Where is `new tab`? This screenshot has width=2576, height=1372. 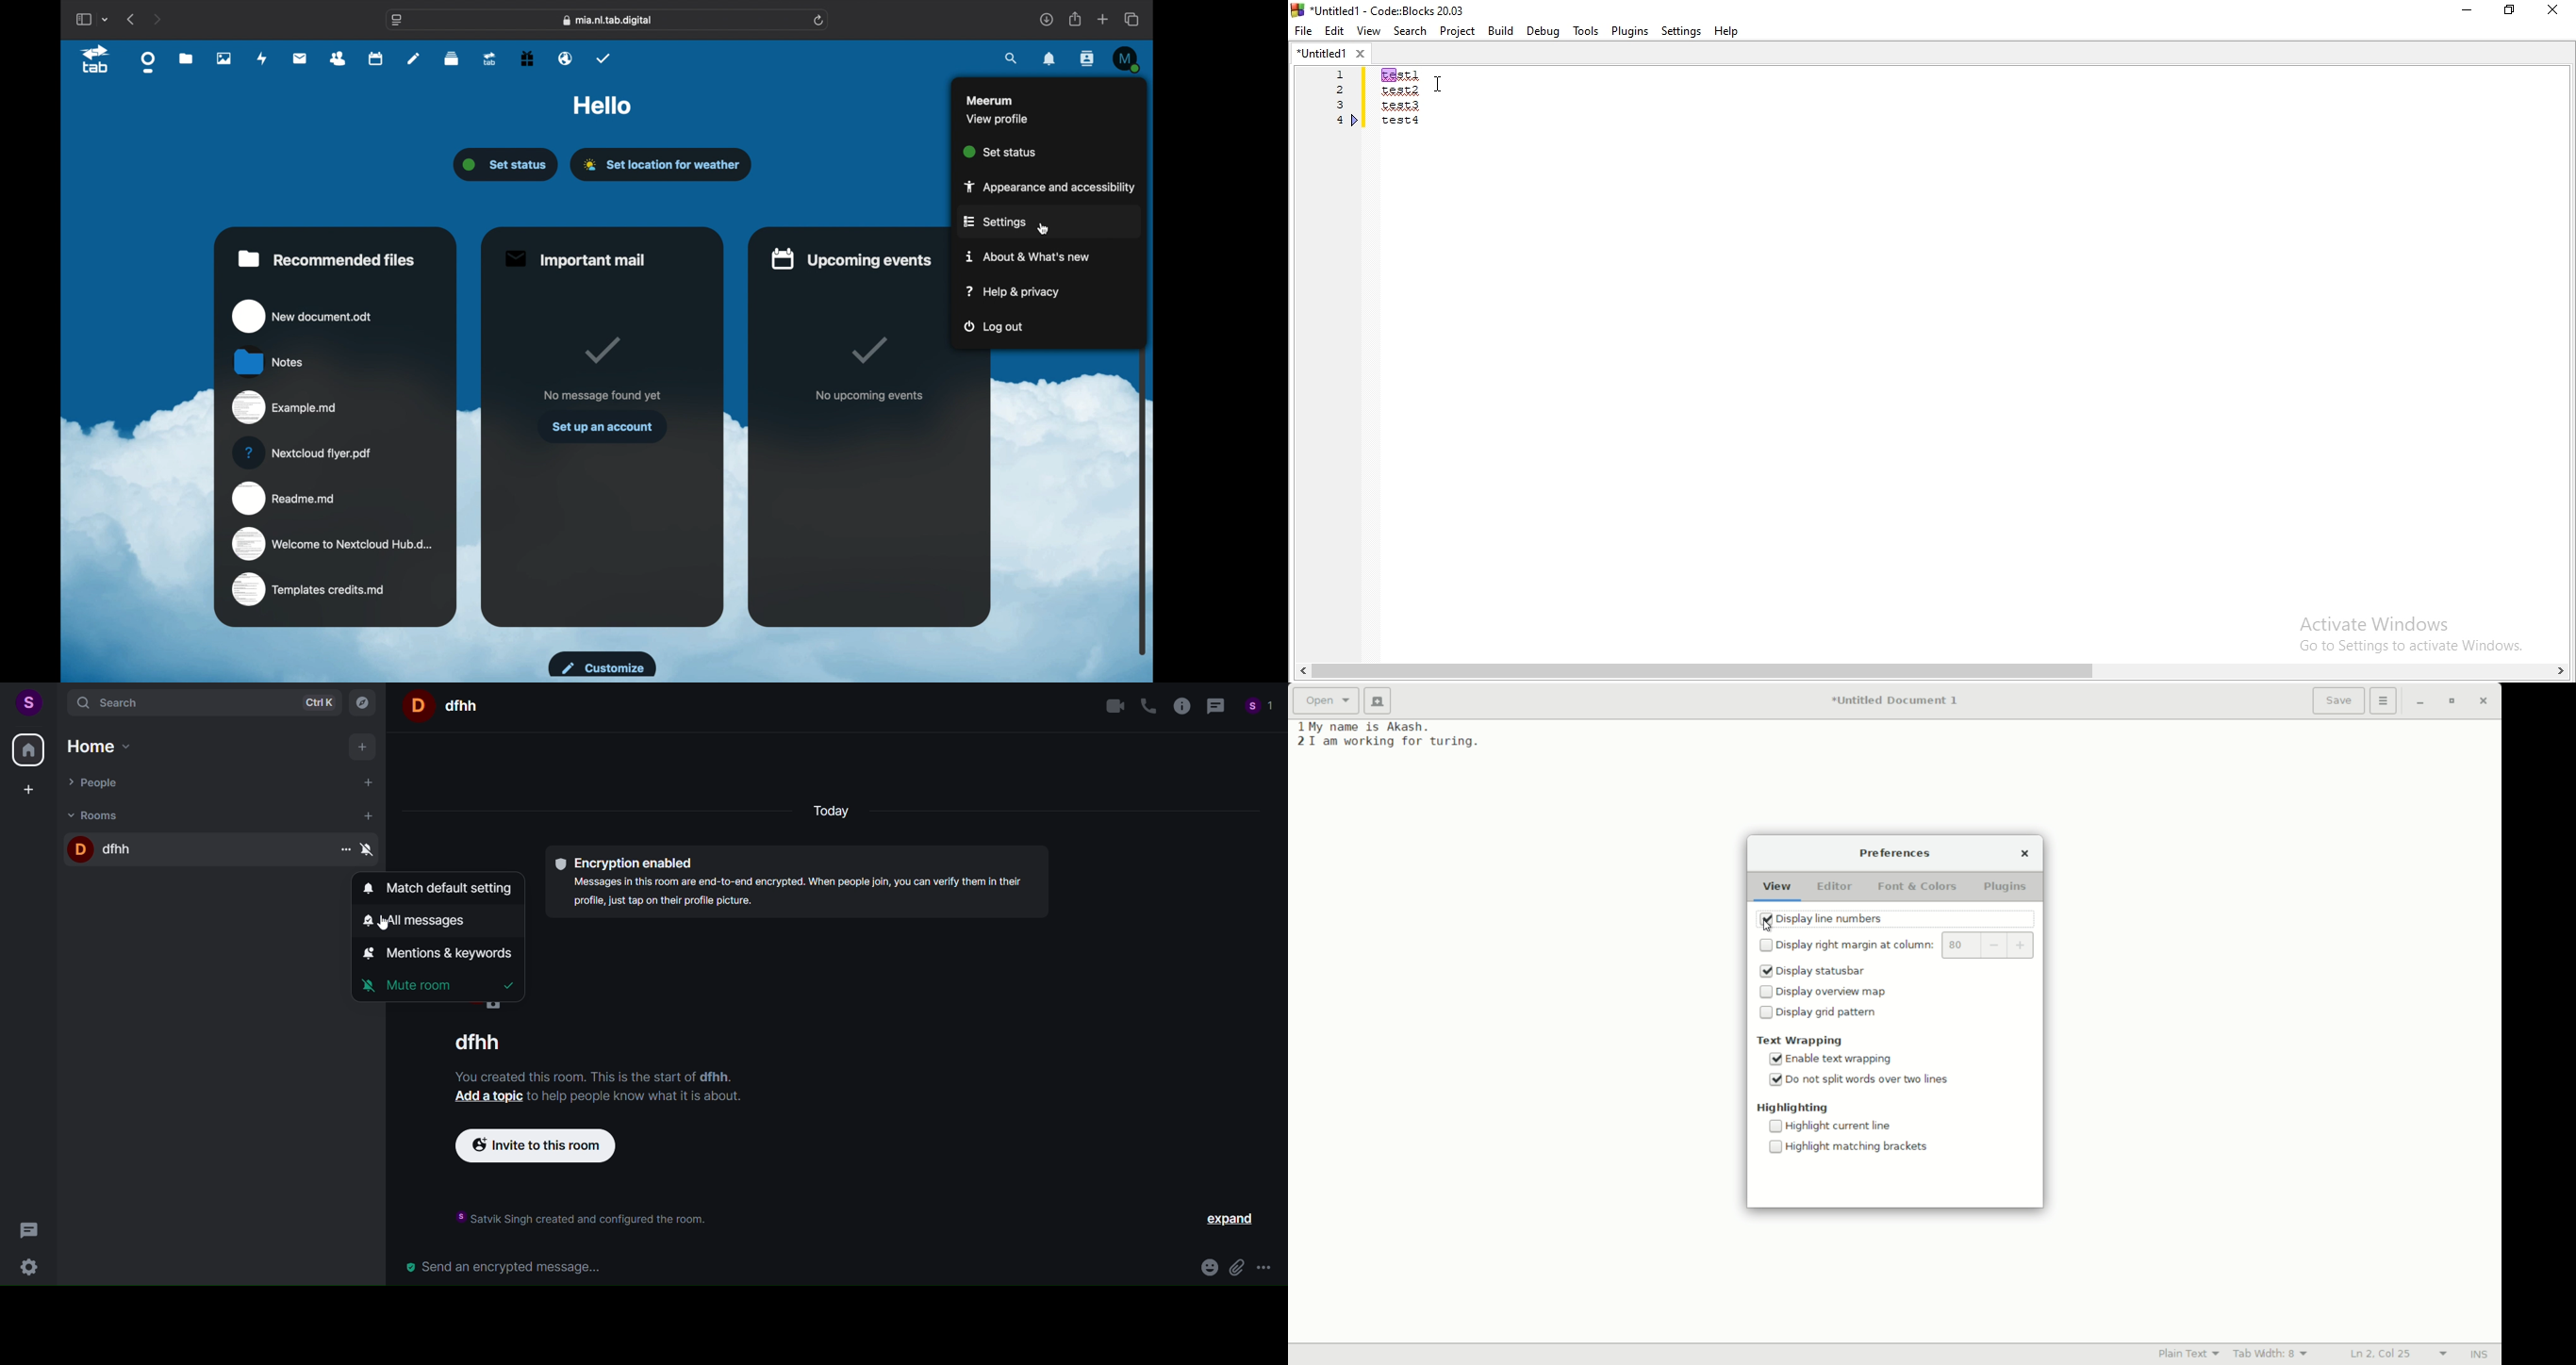
new tab is located at coordinates (1104, 19).